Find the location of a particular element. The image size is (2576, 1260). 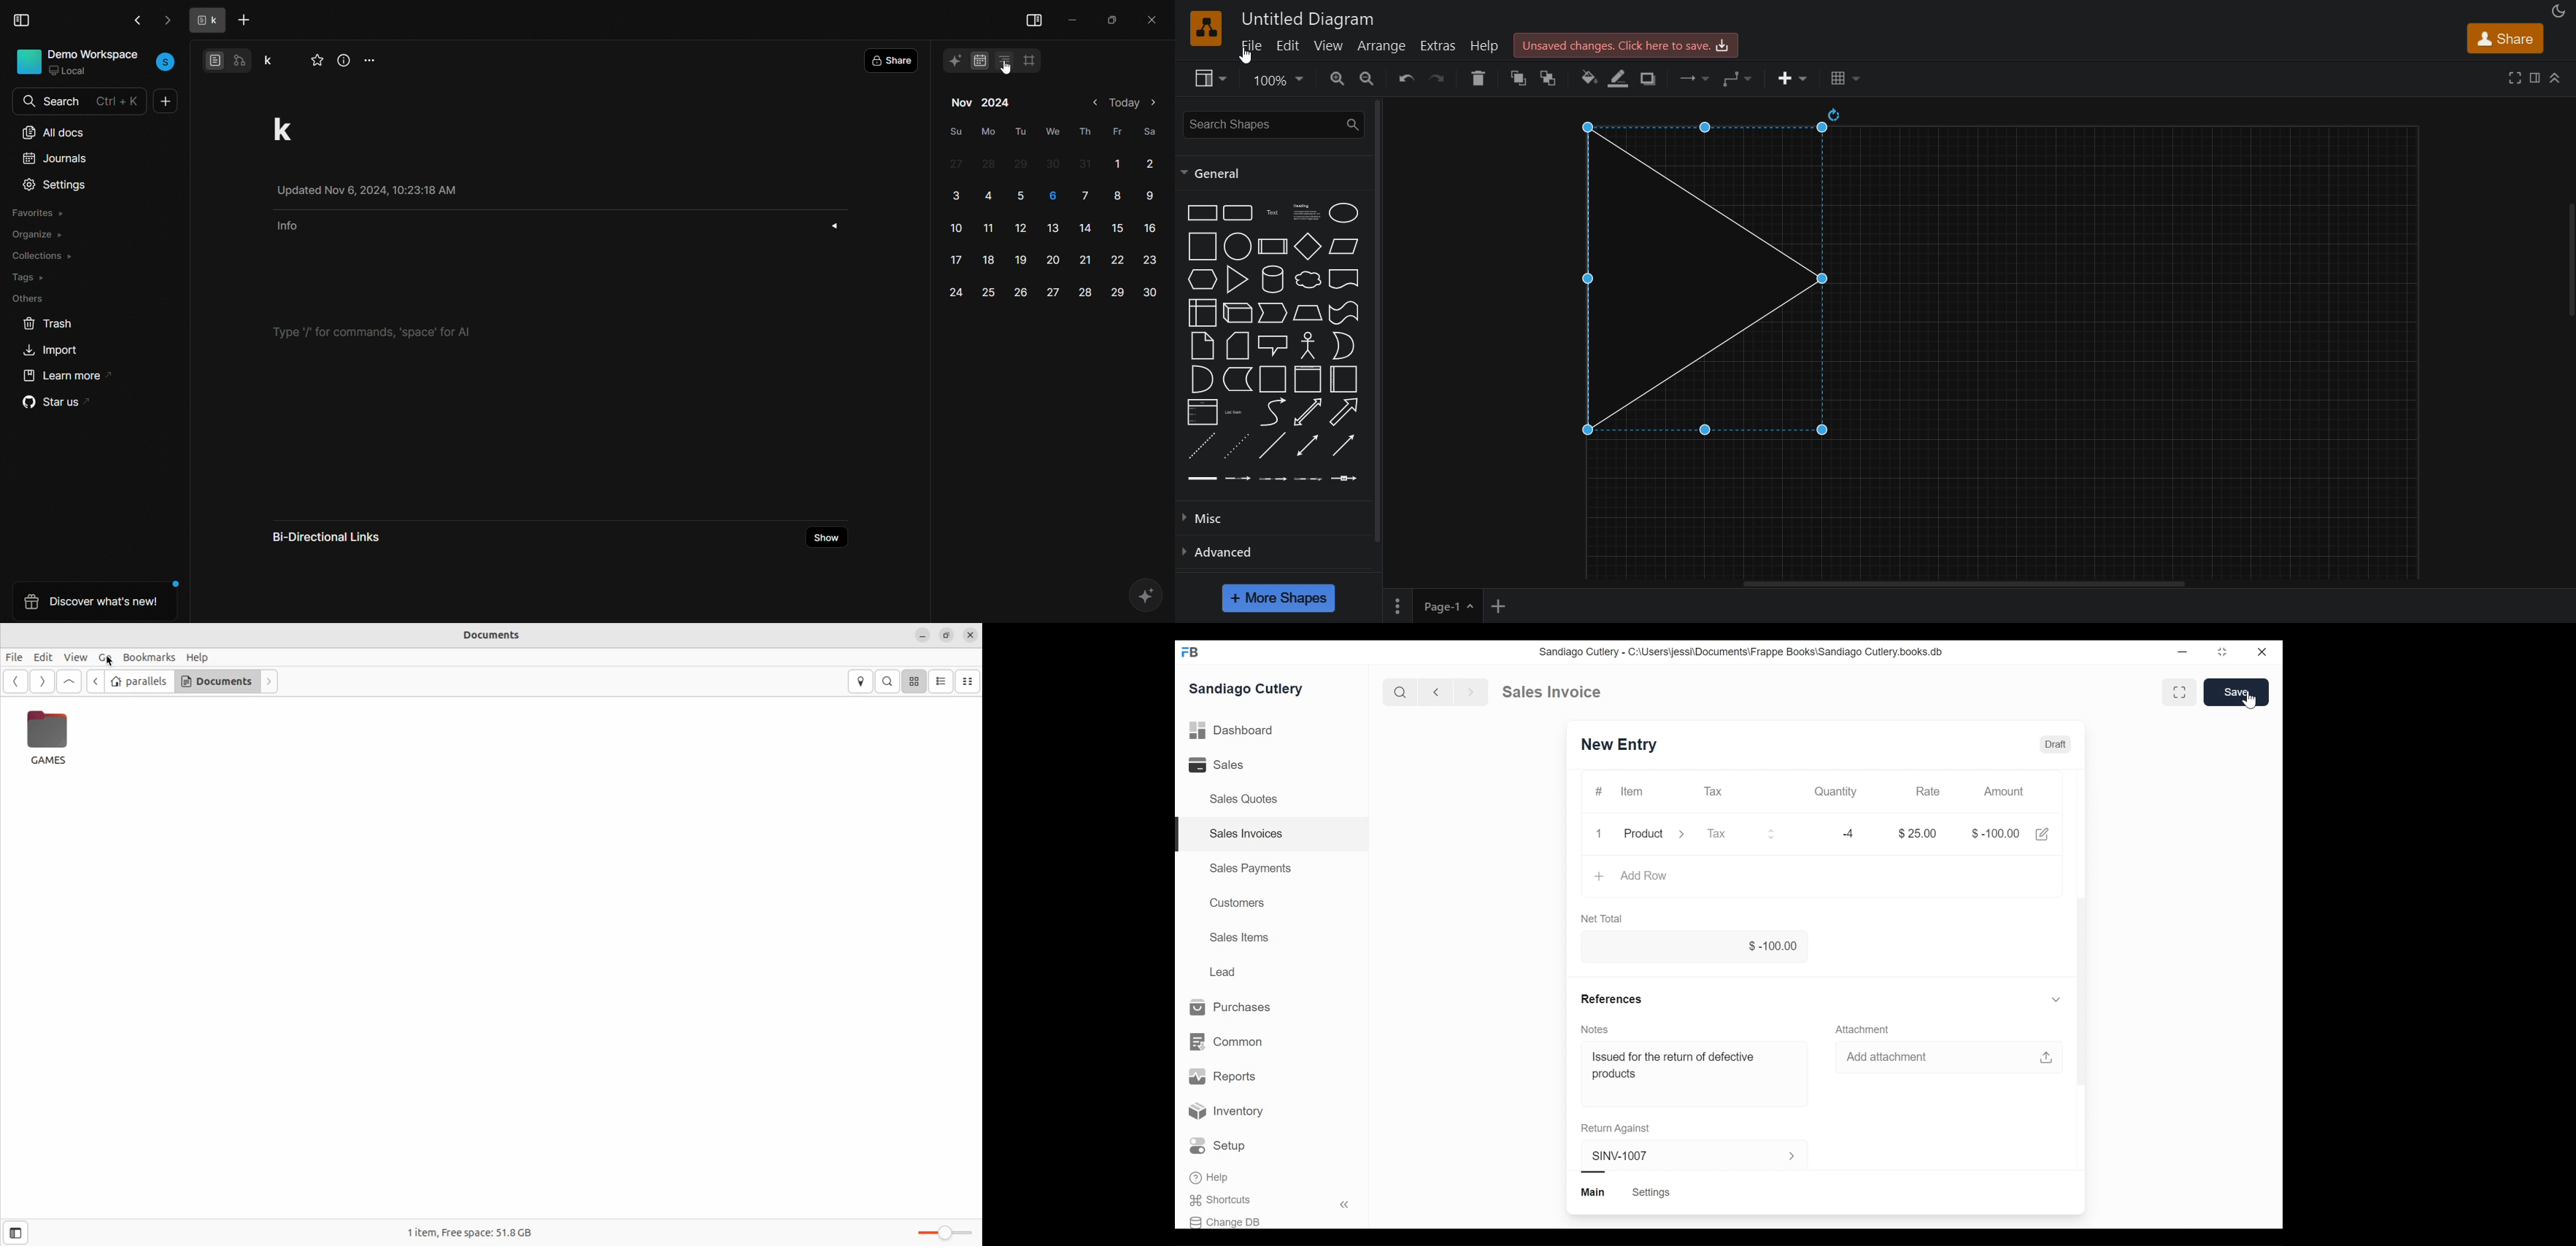

zoom out is located at coordinates (1370, 80).